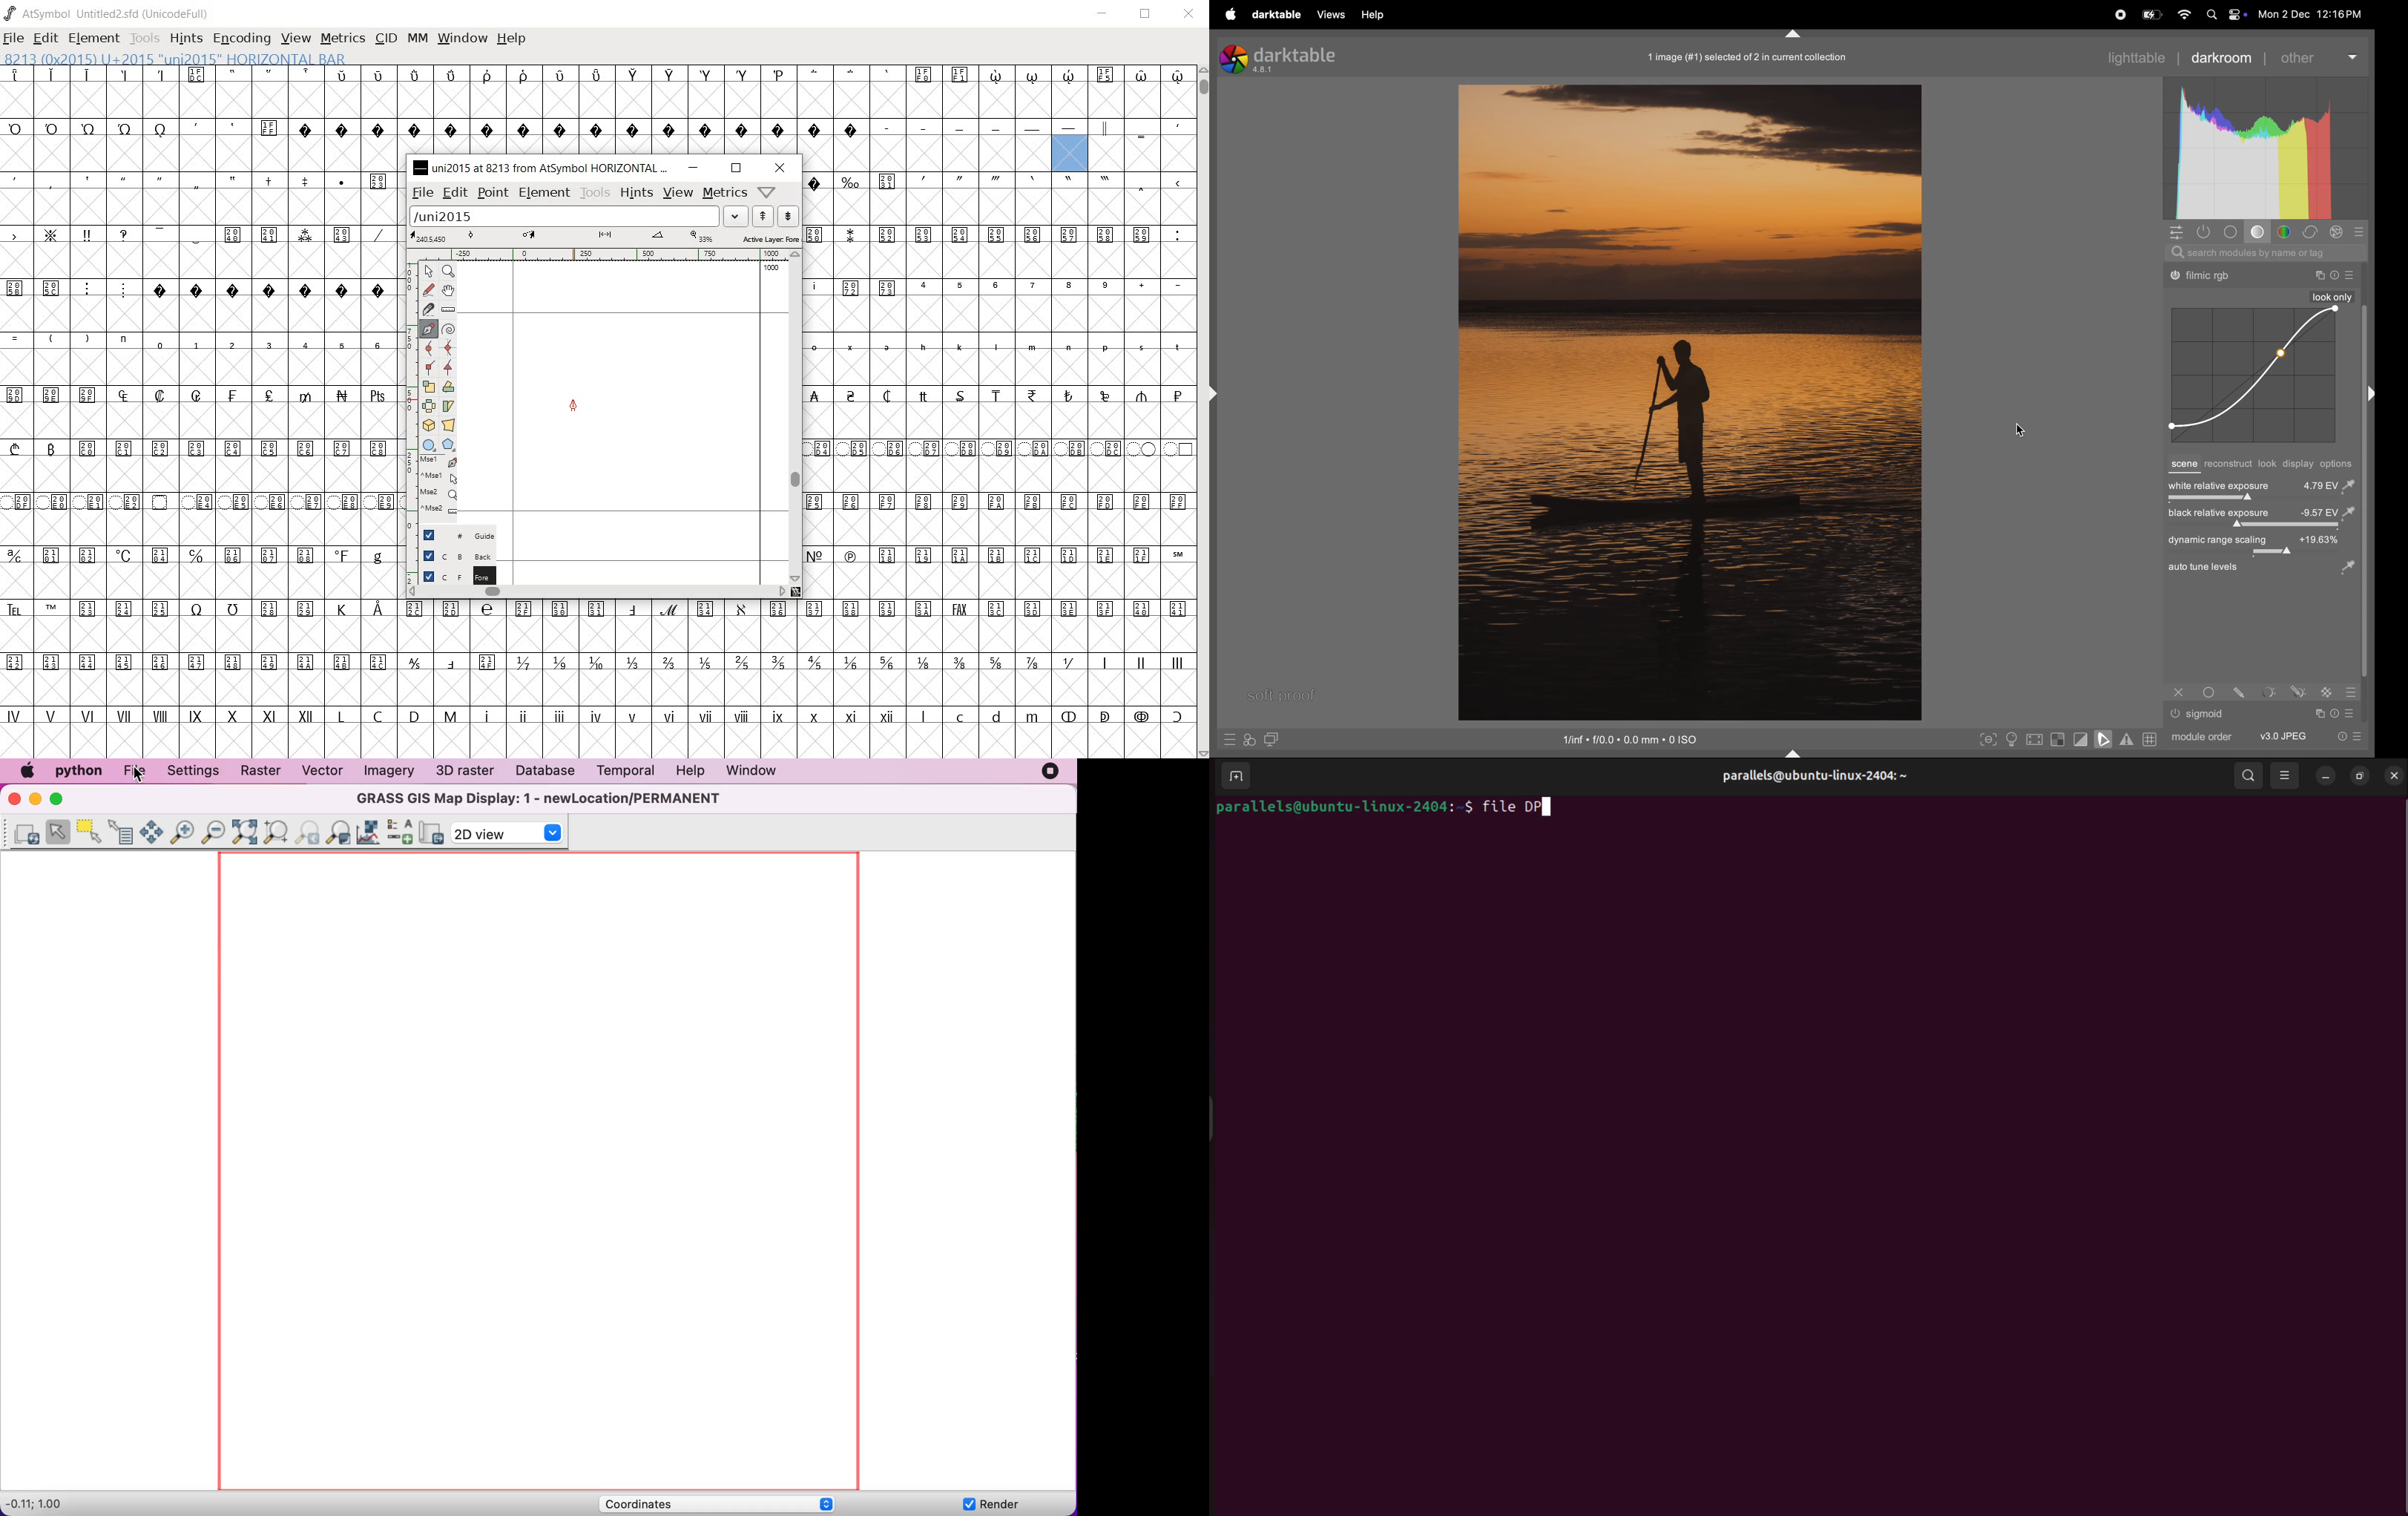 The height and width of the screenshot is (1540, 2408). Describe the element at coordinates (1229, 740) in the screenshot. I see `quick acess to presets` at that location.